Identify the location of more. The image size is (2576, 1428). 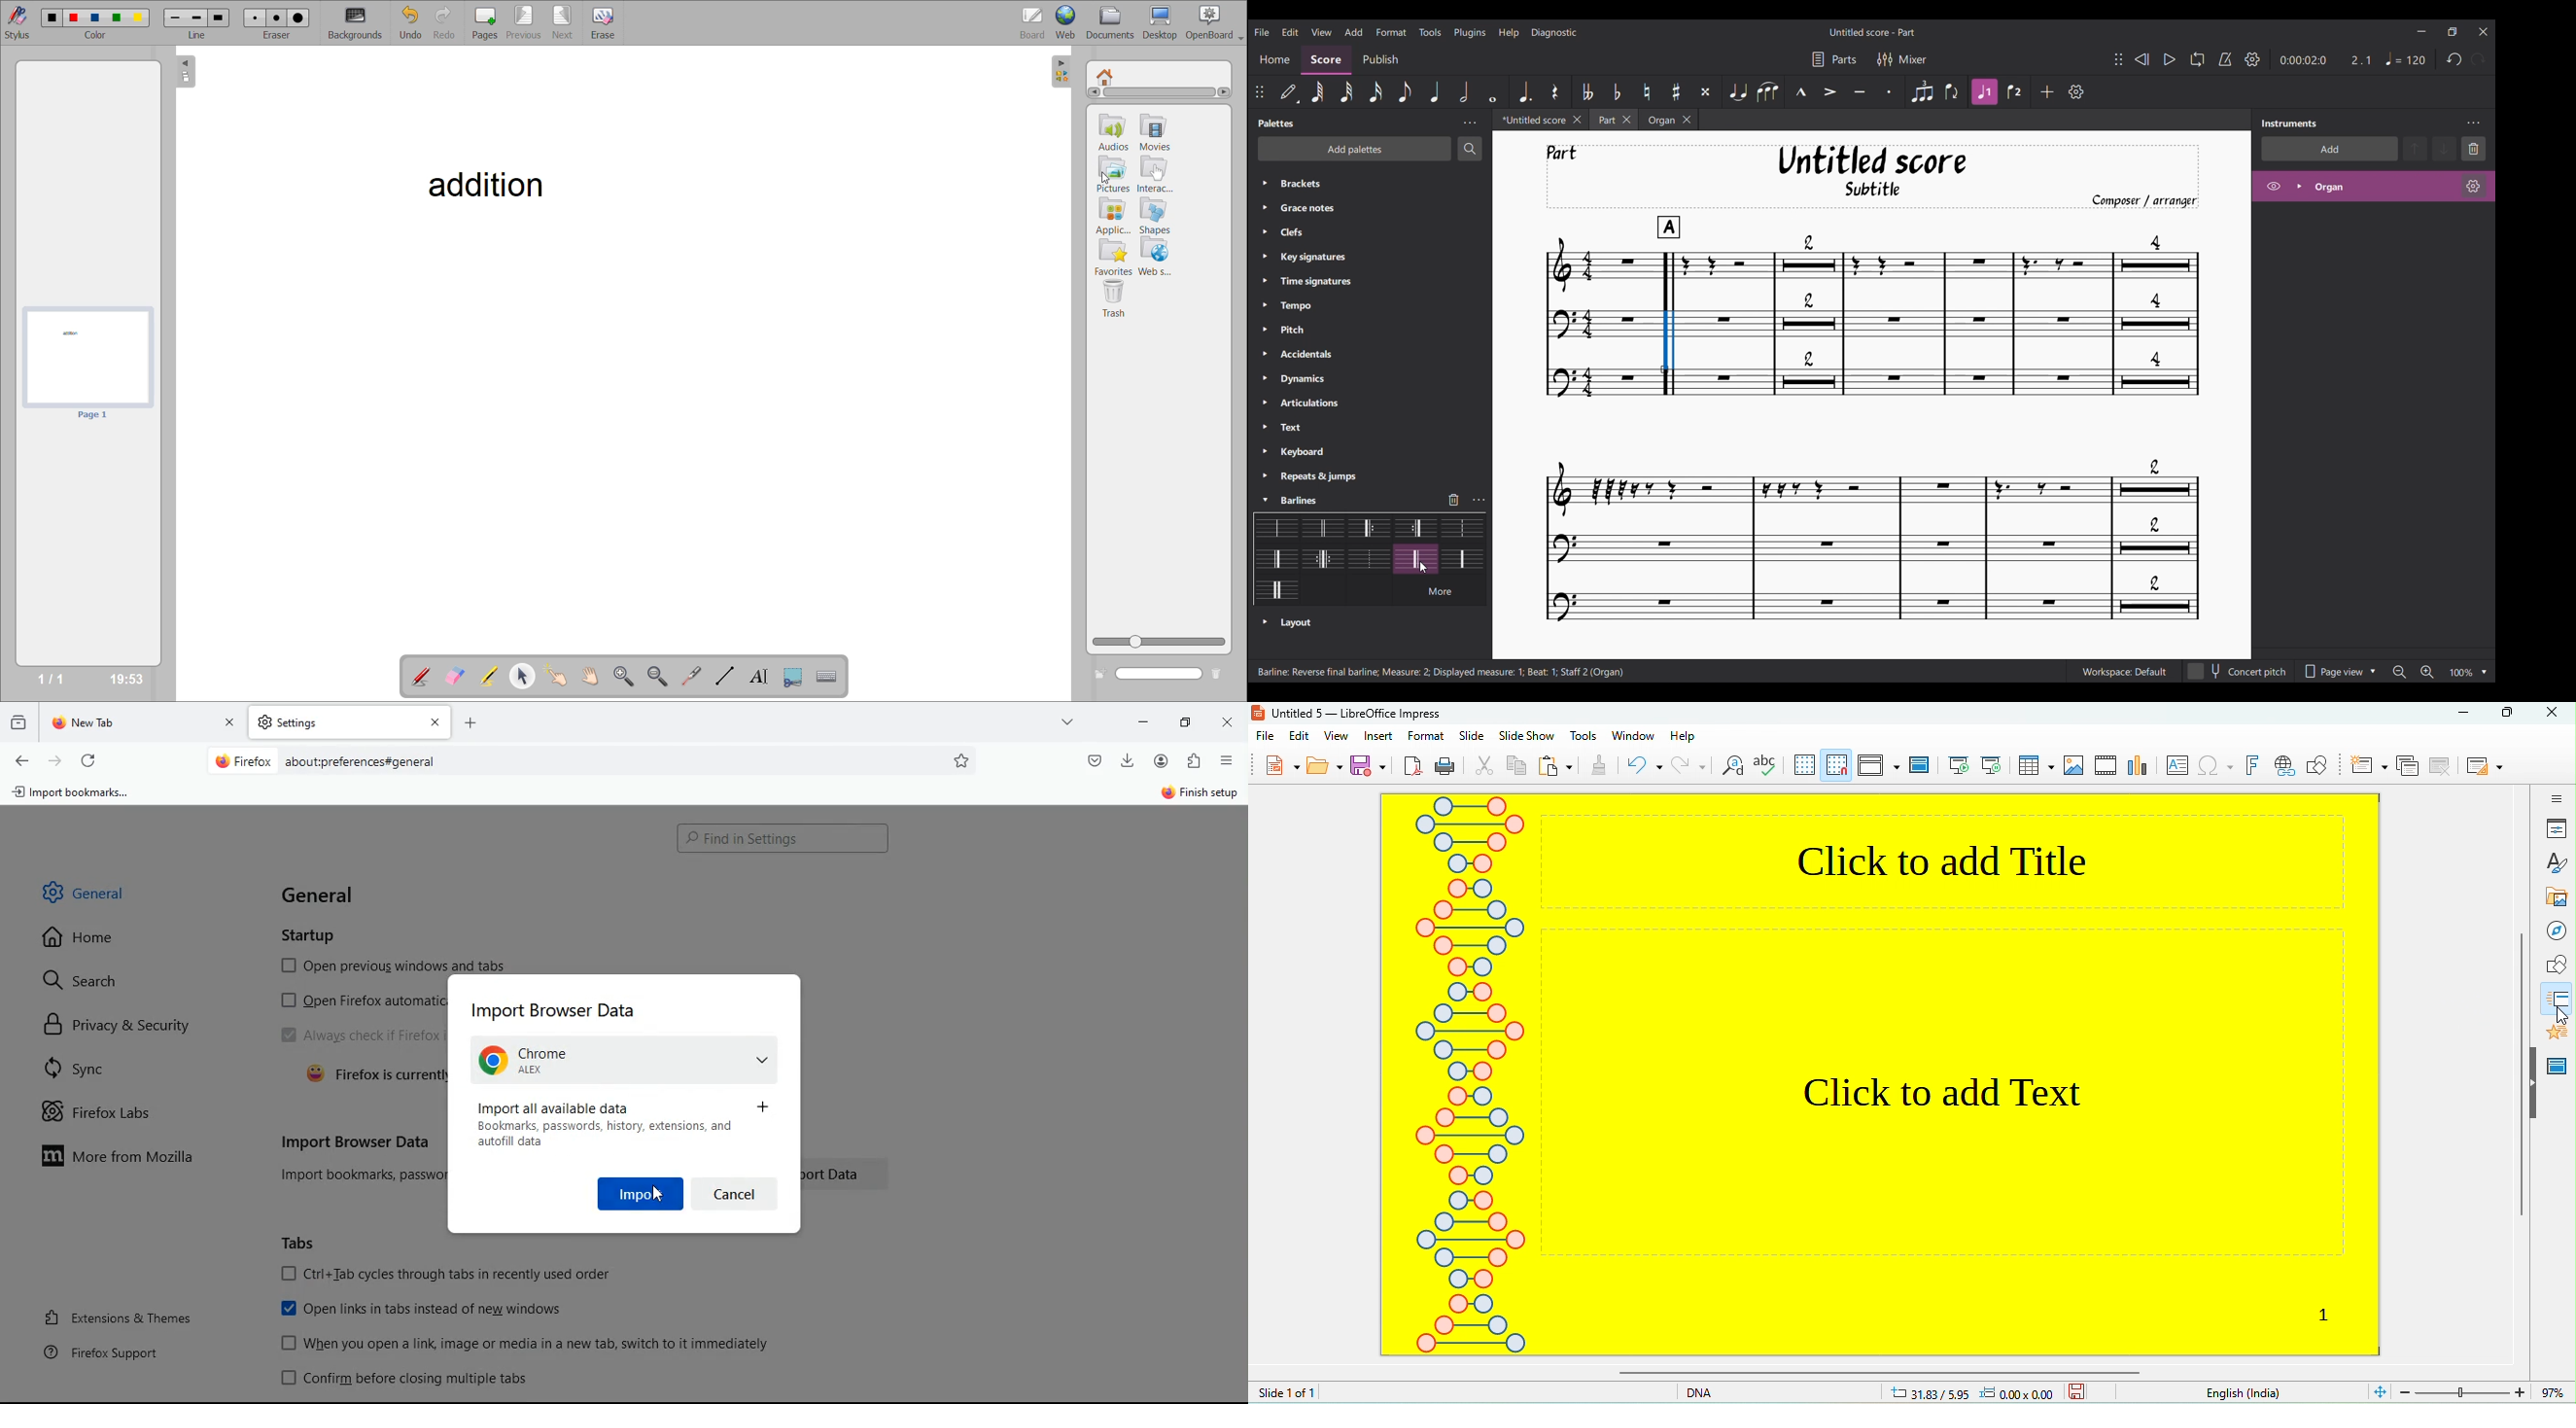
(766, 1108).